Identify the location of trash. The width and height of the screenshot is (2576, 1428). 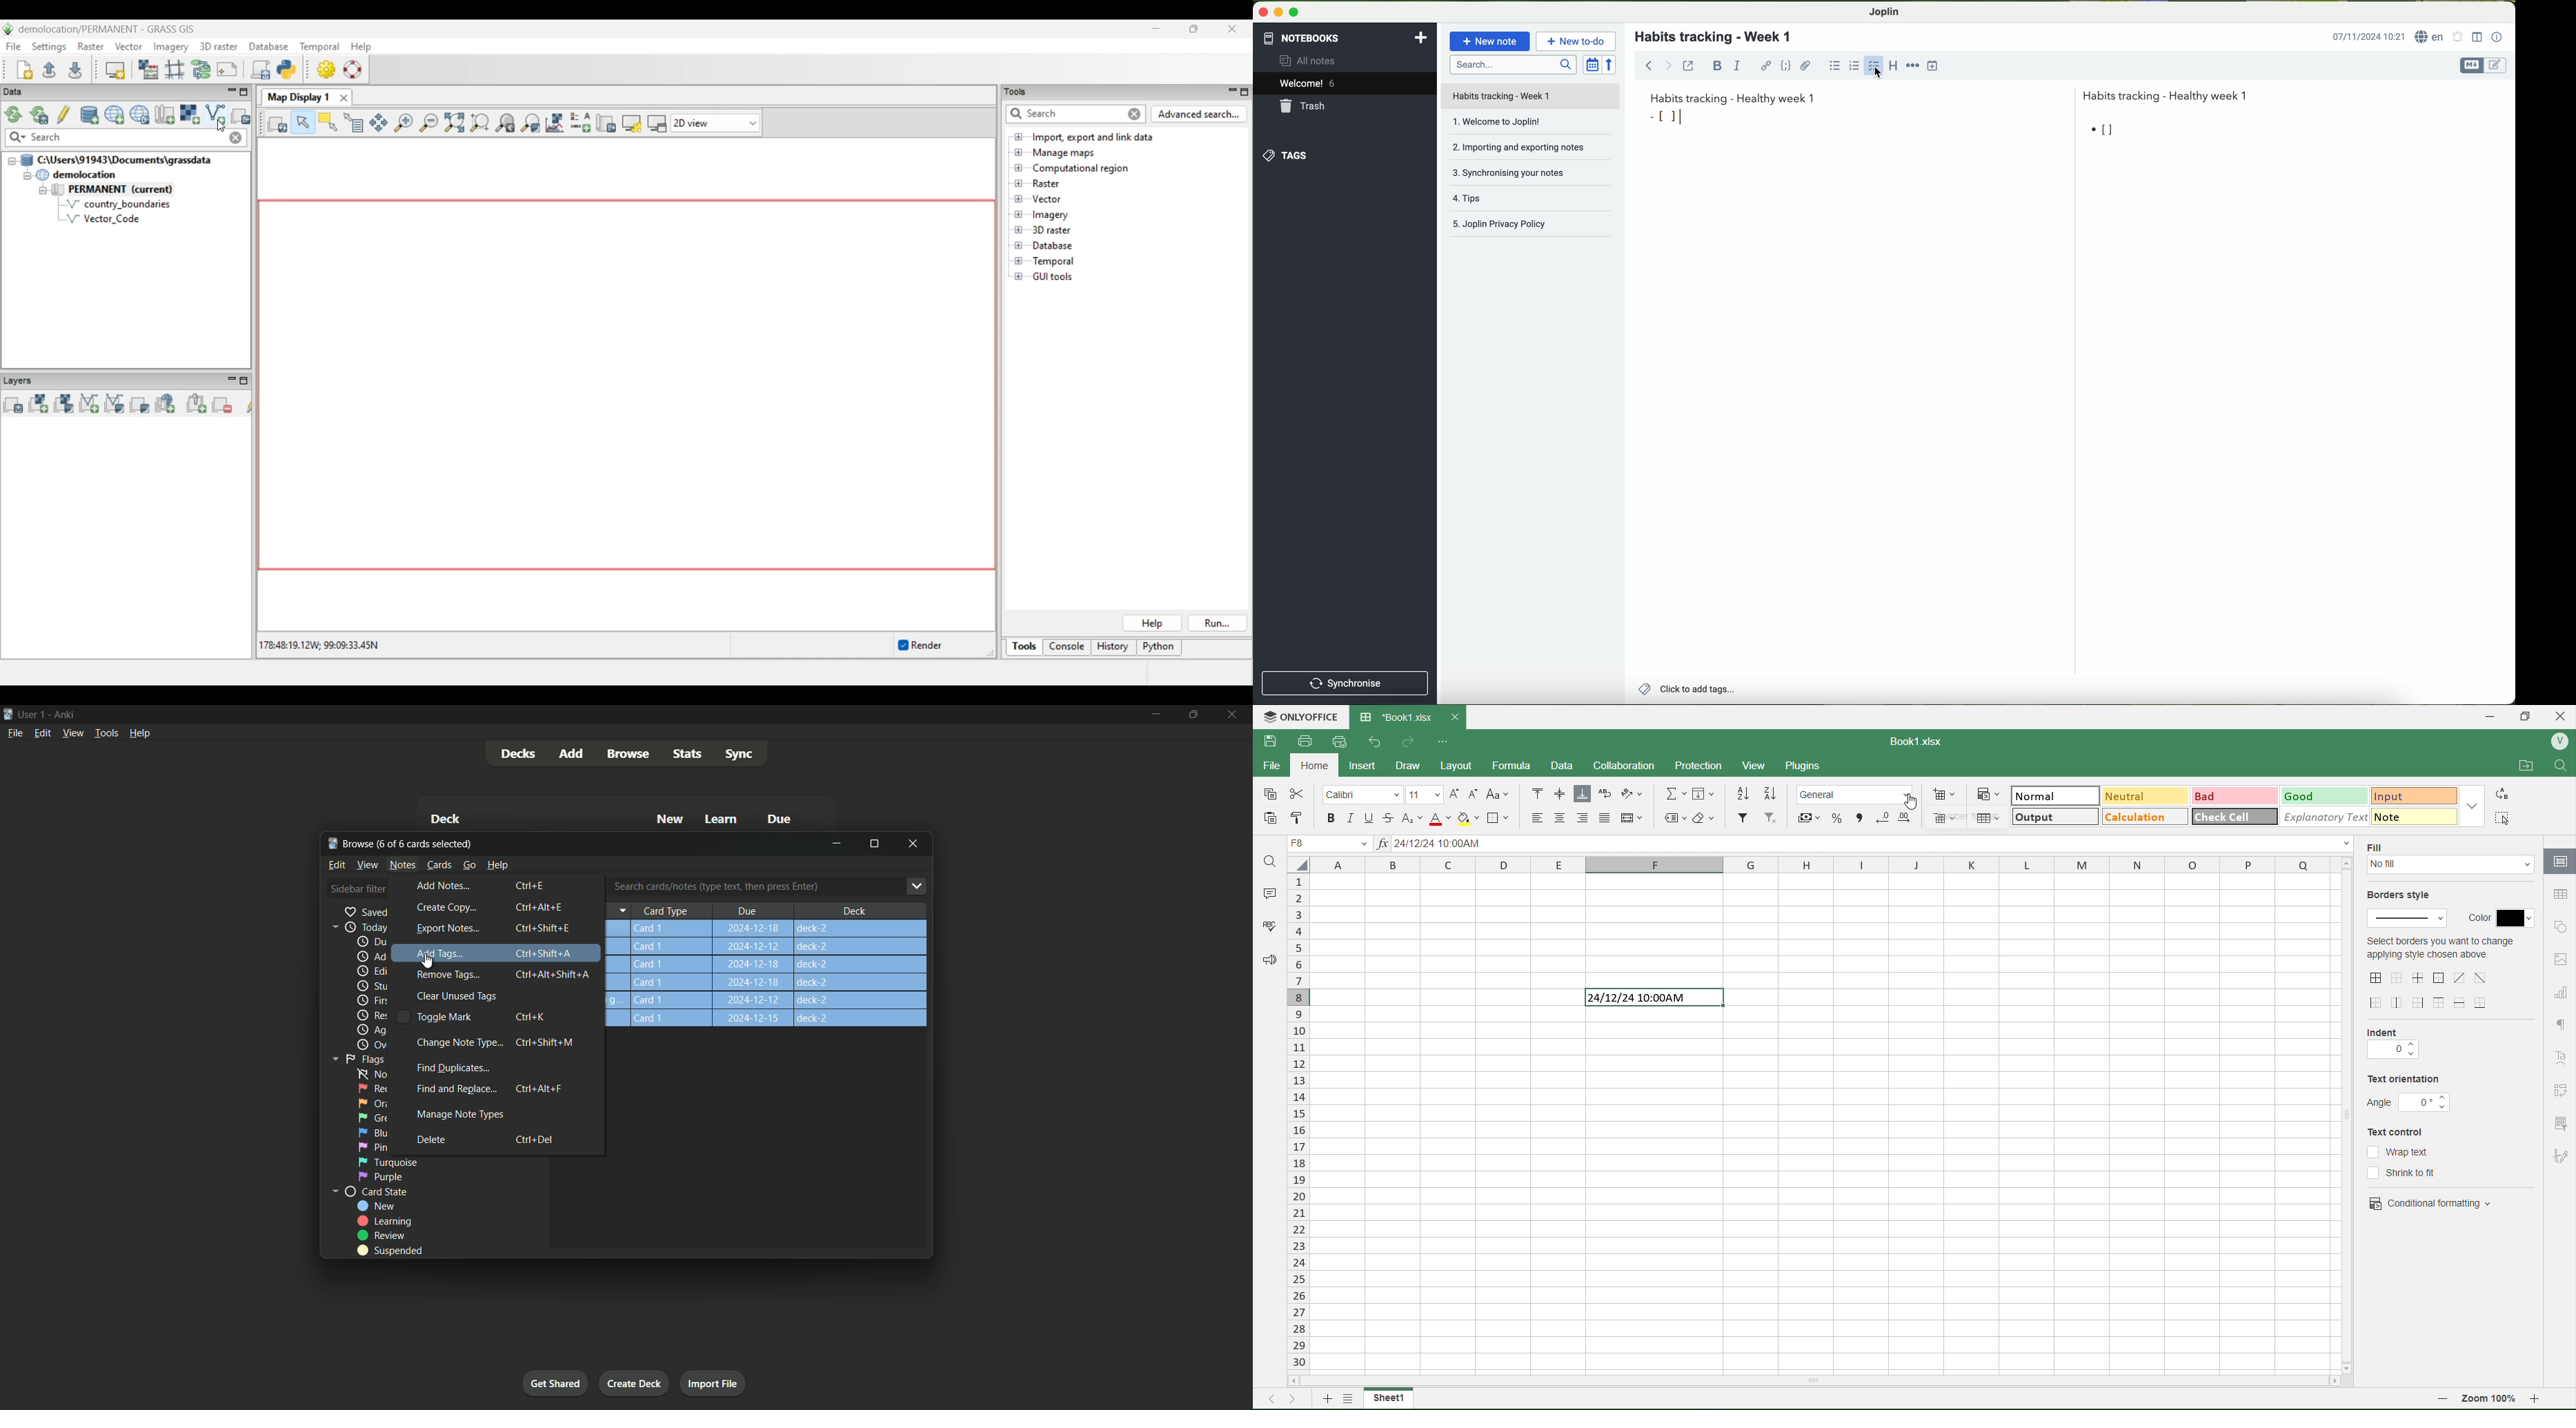
(1304, 106).